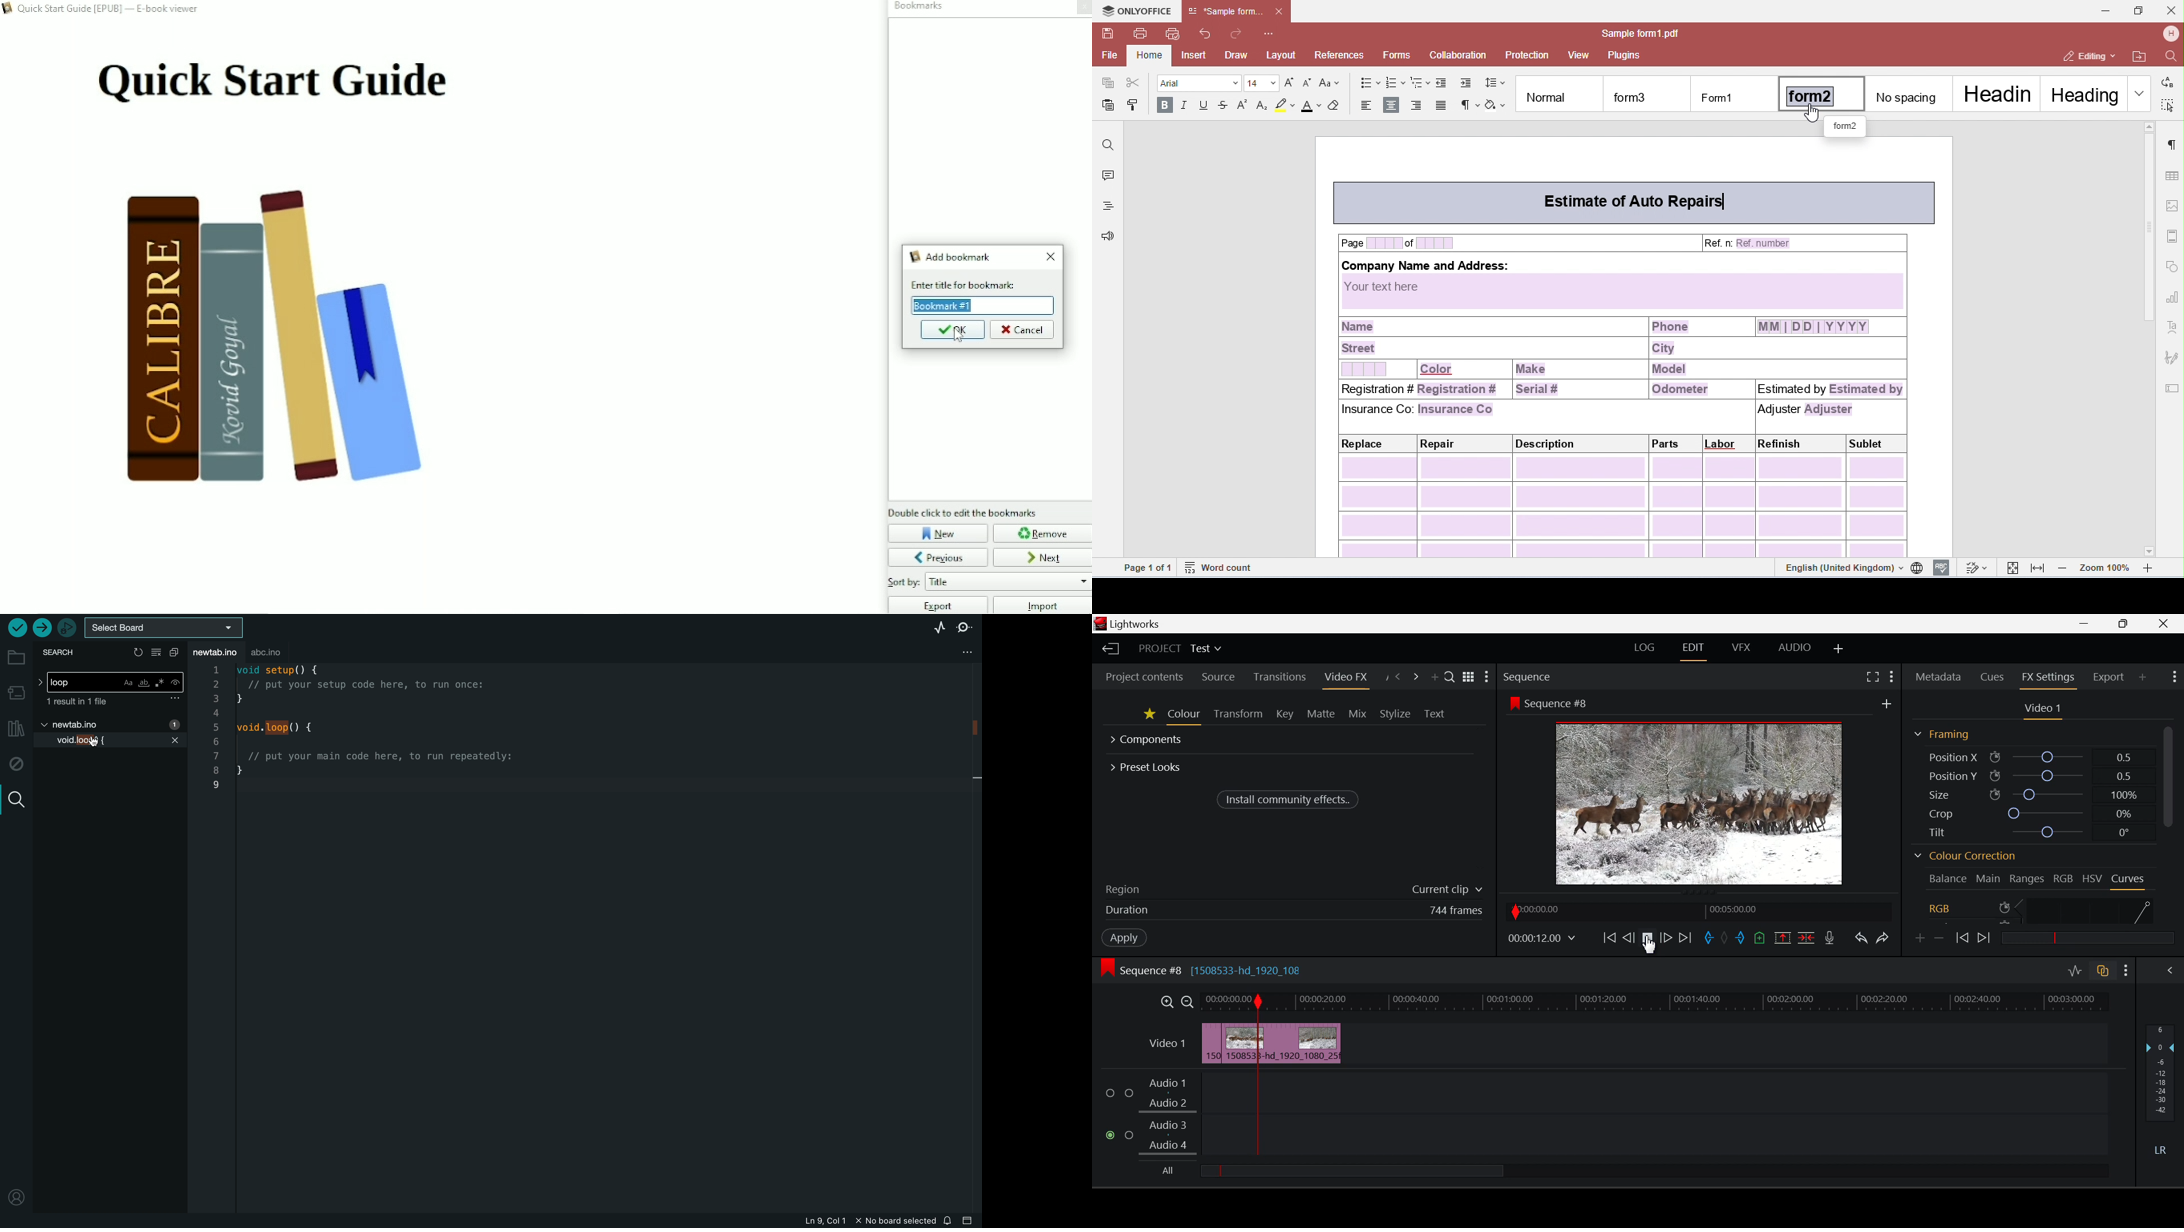 This screenshot has width=2184, height=1232. I want to click on Ranges, so click(2027, 878).